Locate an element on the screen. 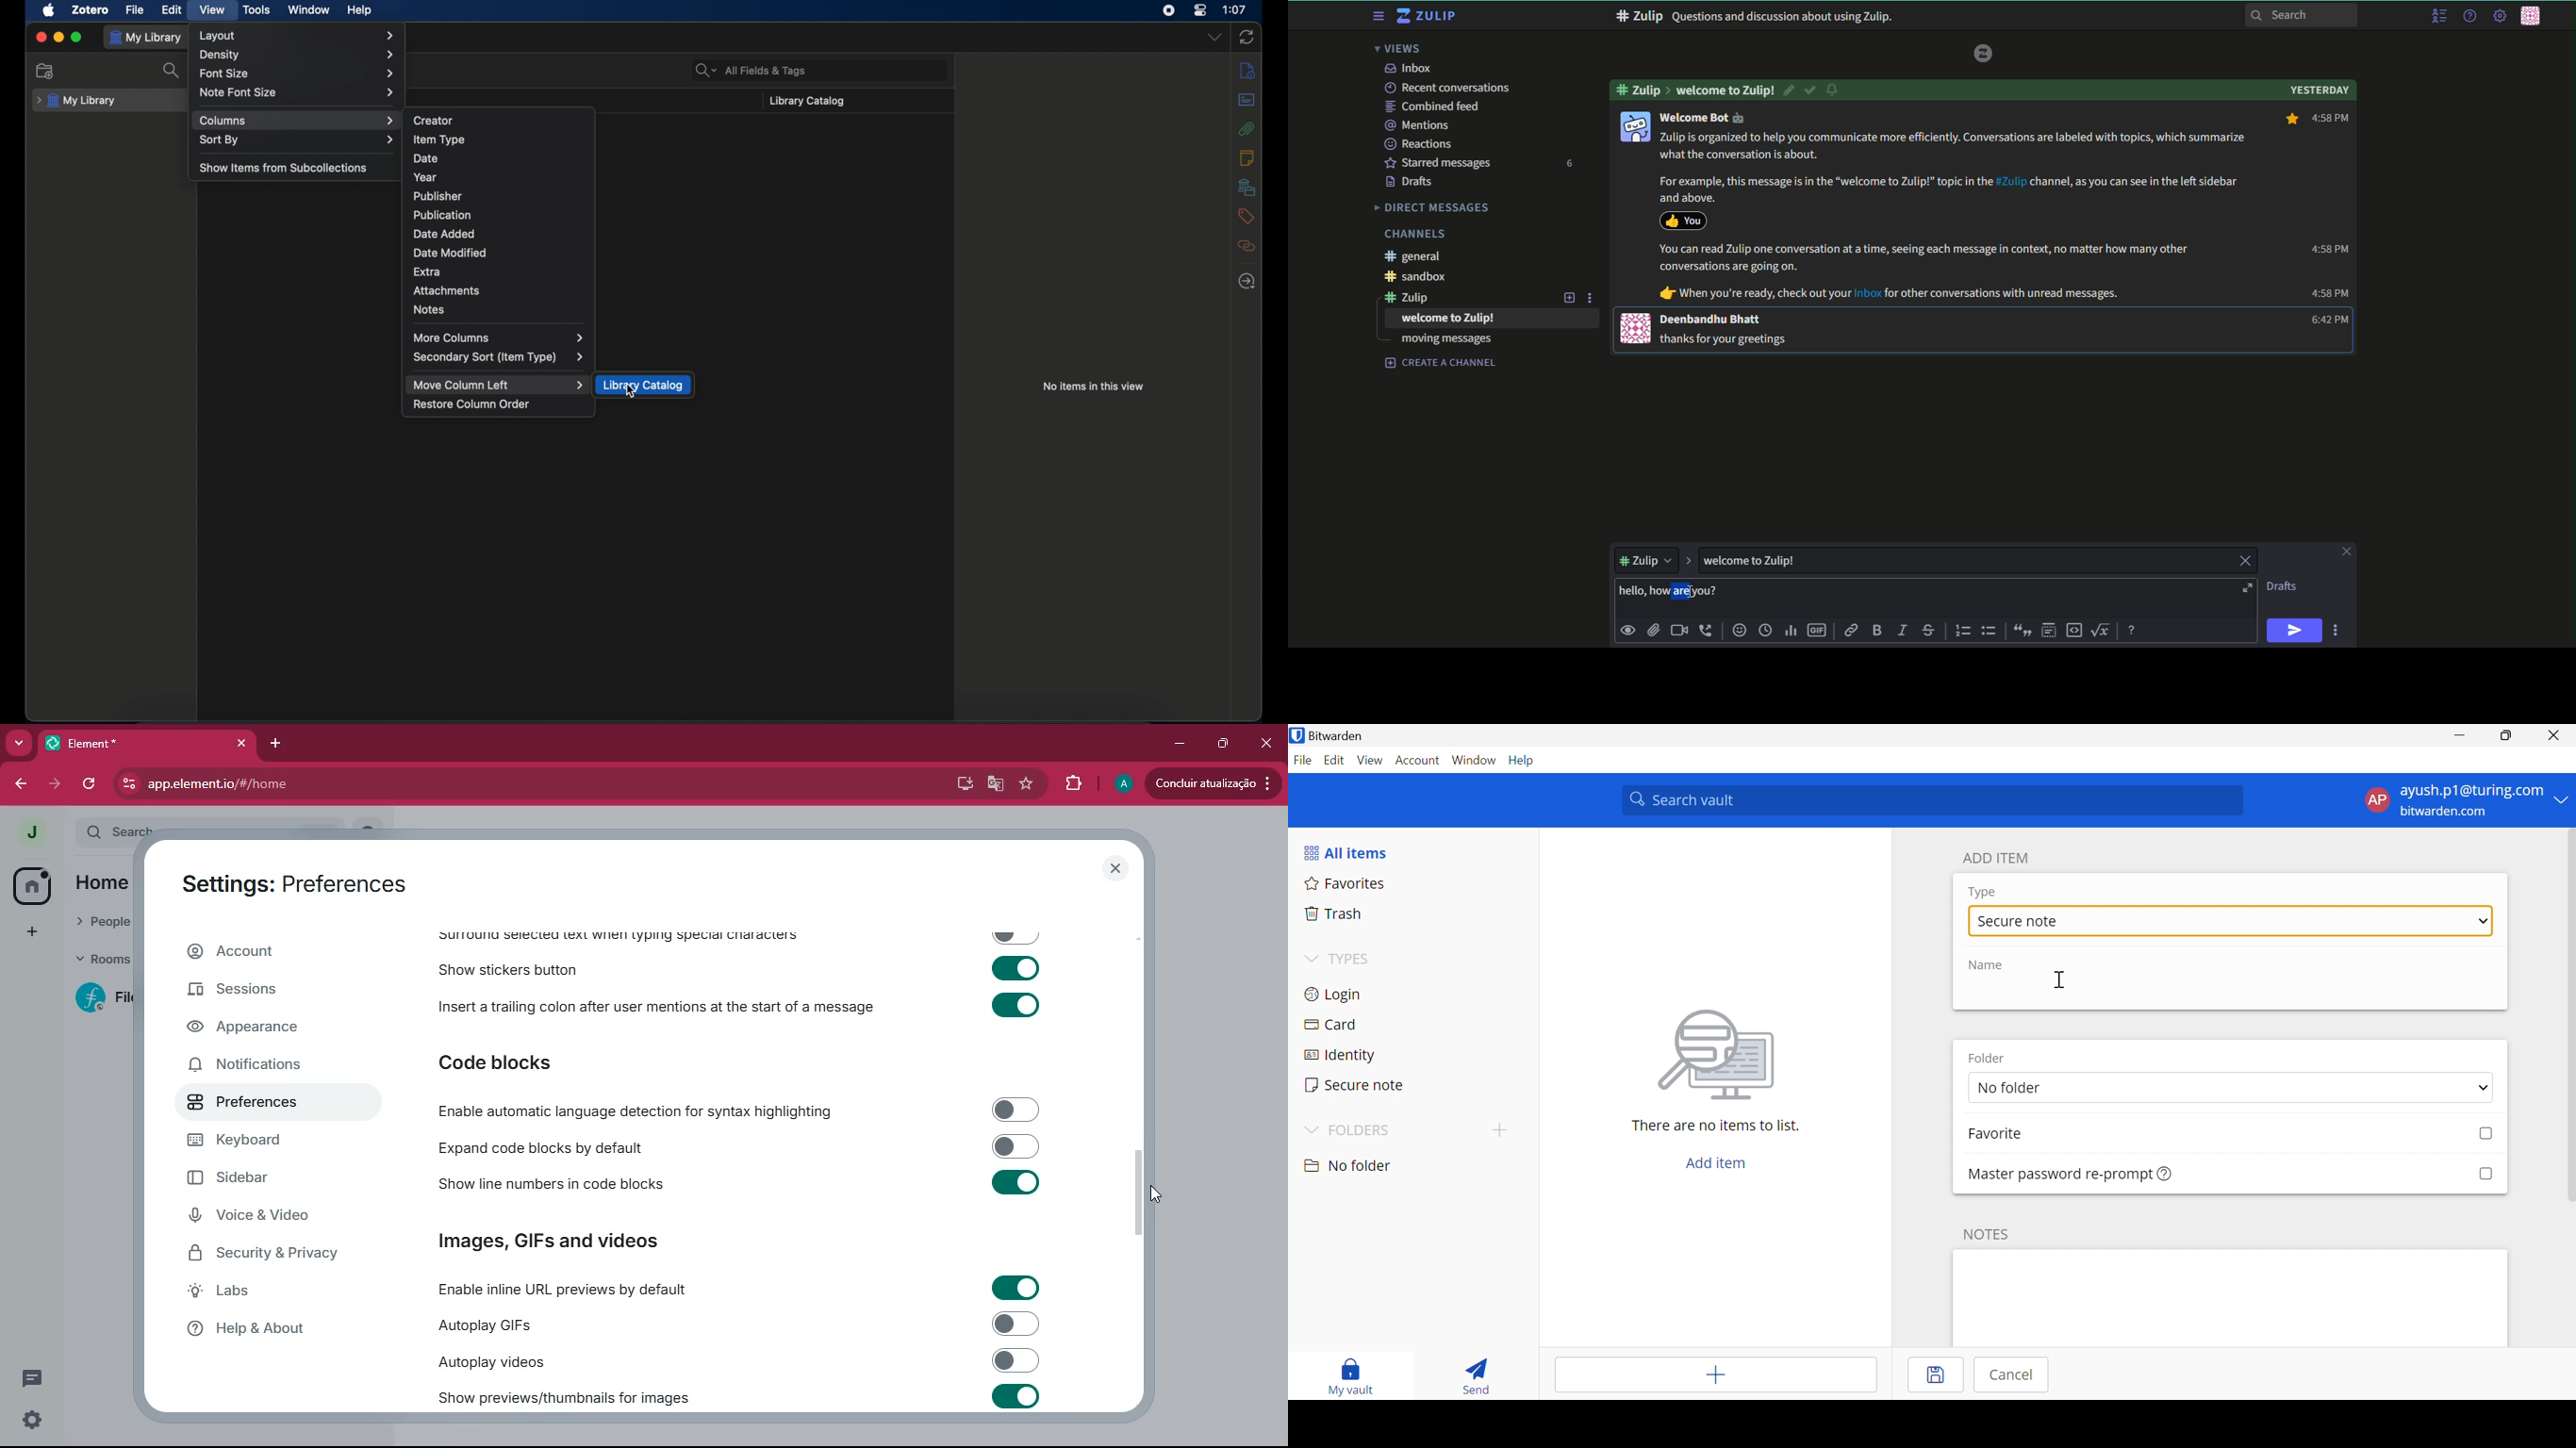 The image size is (2576, 1456). favourite  is located at coordinates (1025, 785).